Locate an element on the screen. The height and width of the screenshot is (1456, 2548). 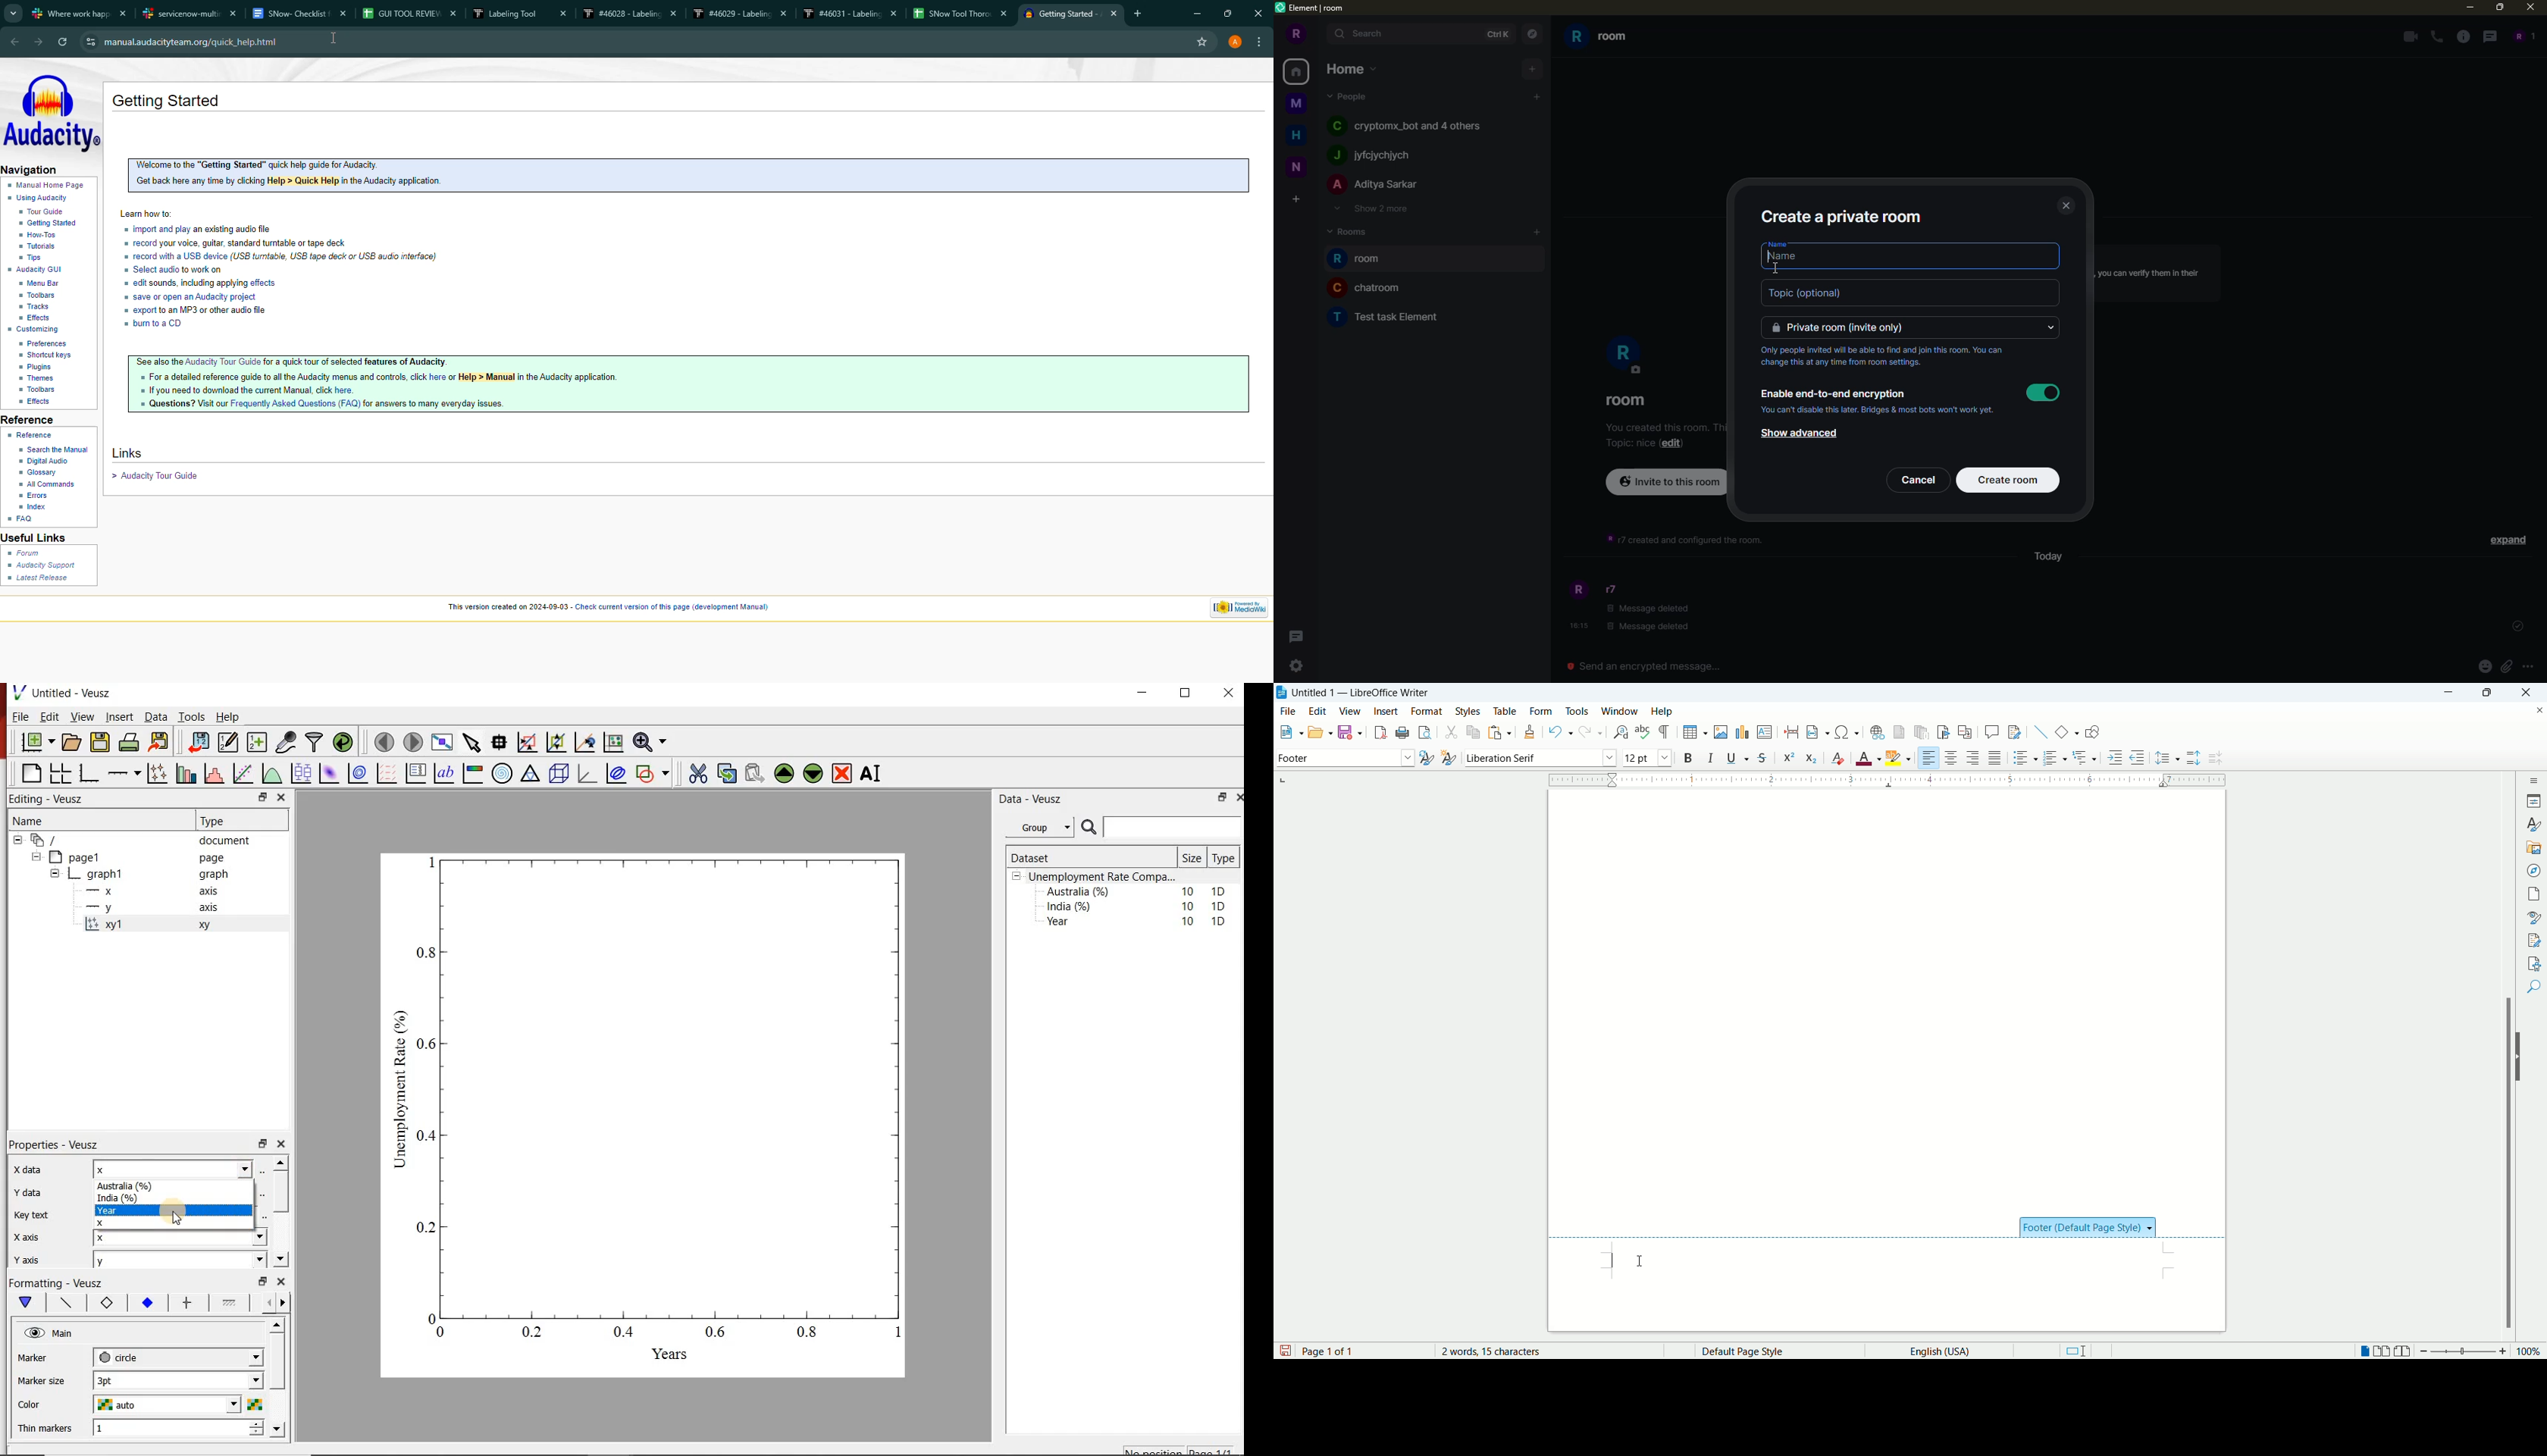
#46031 - Labeling is located at coordinates (844, 14).